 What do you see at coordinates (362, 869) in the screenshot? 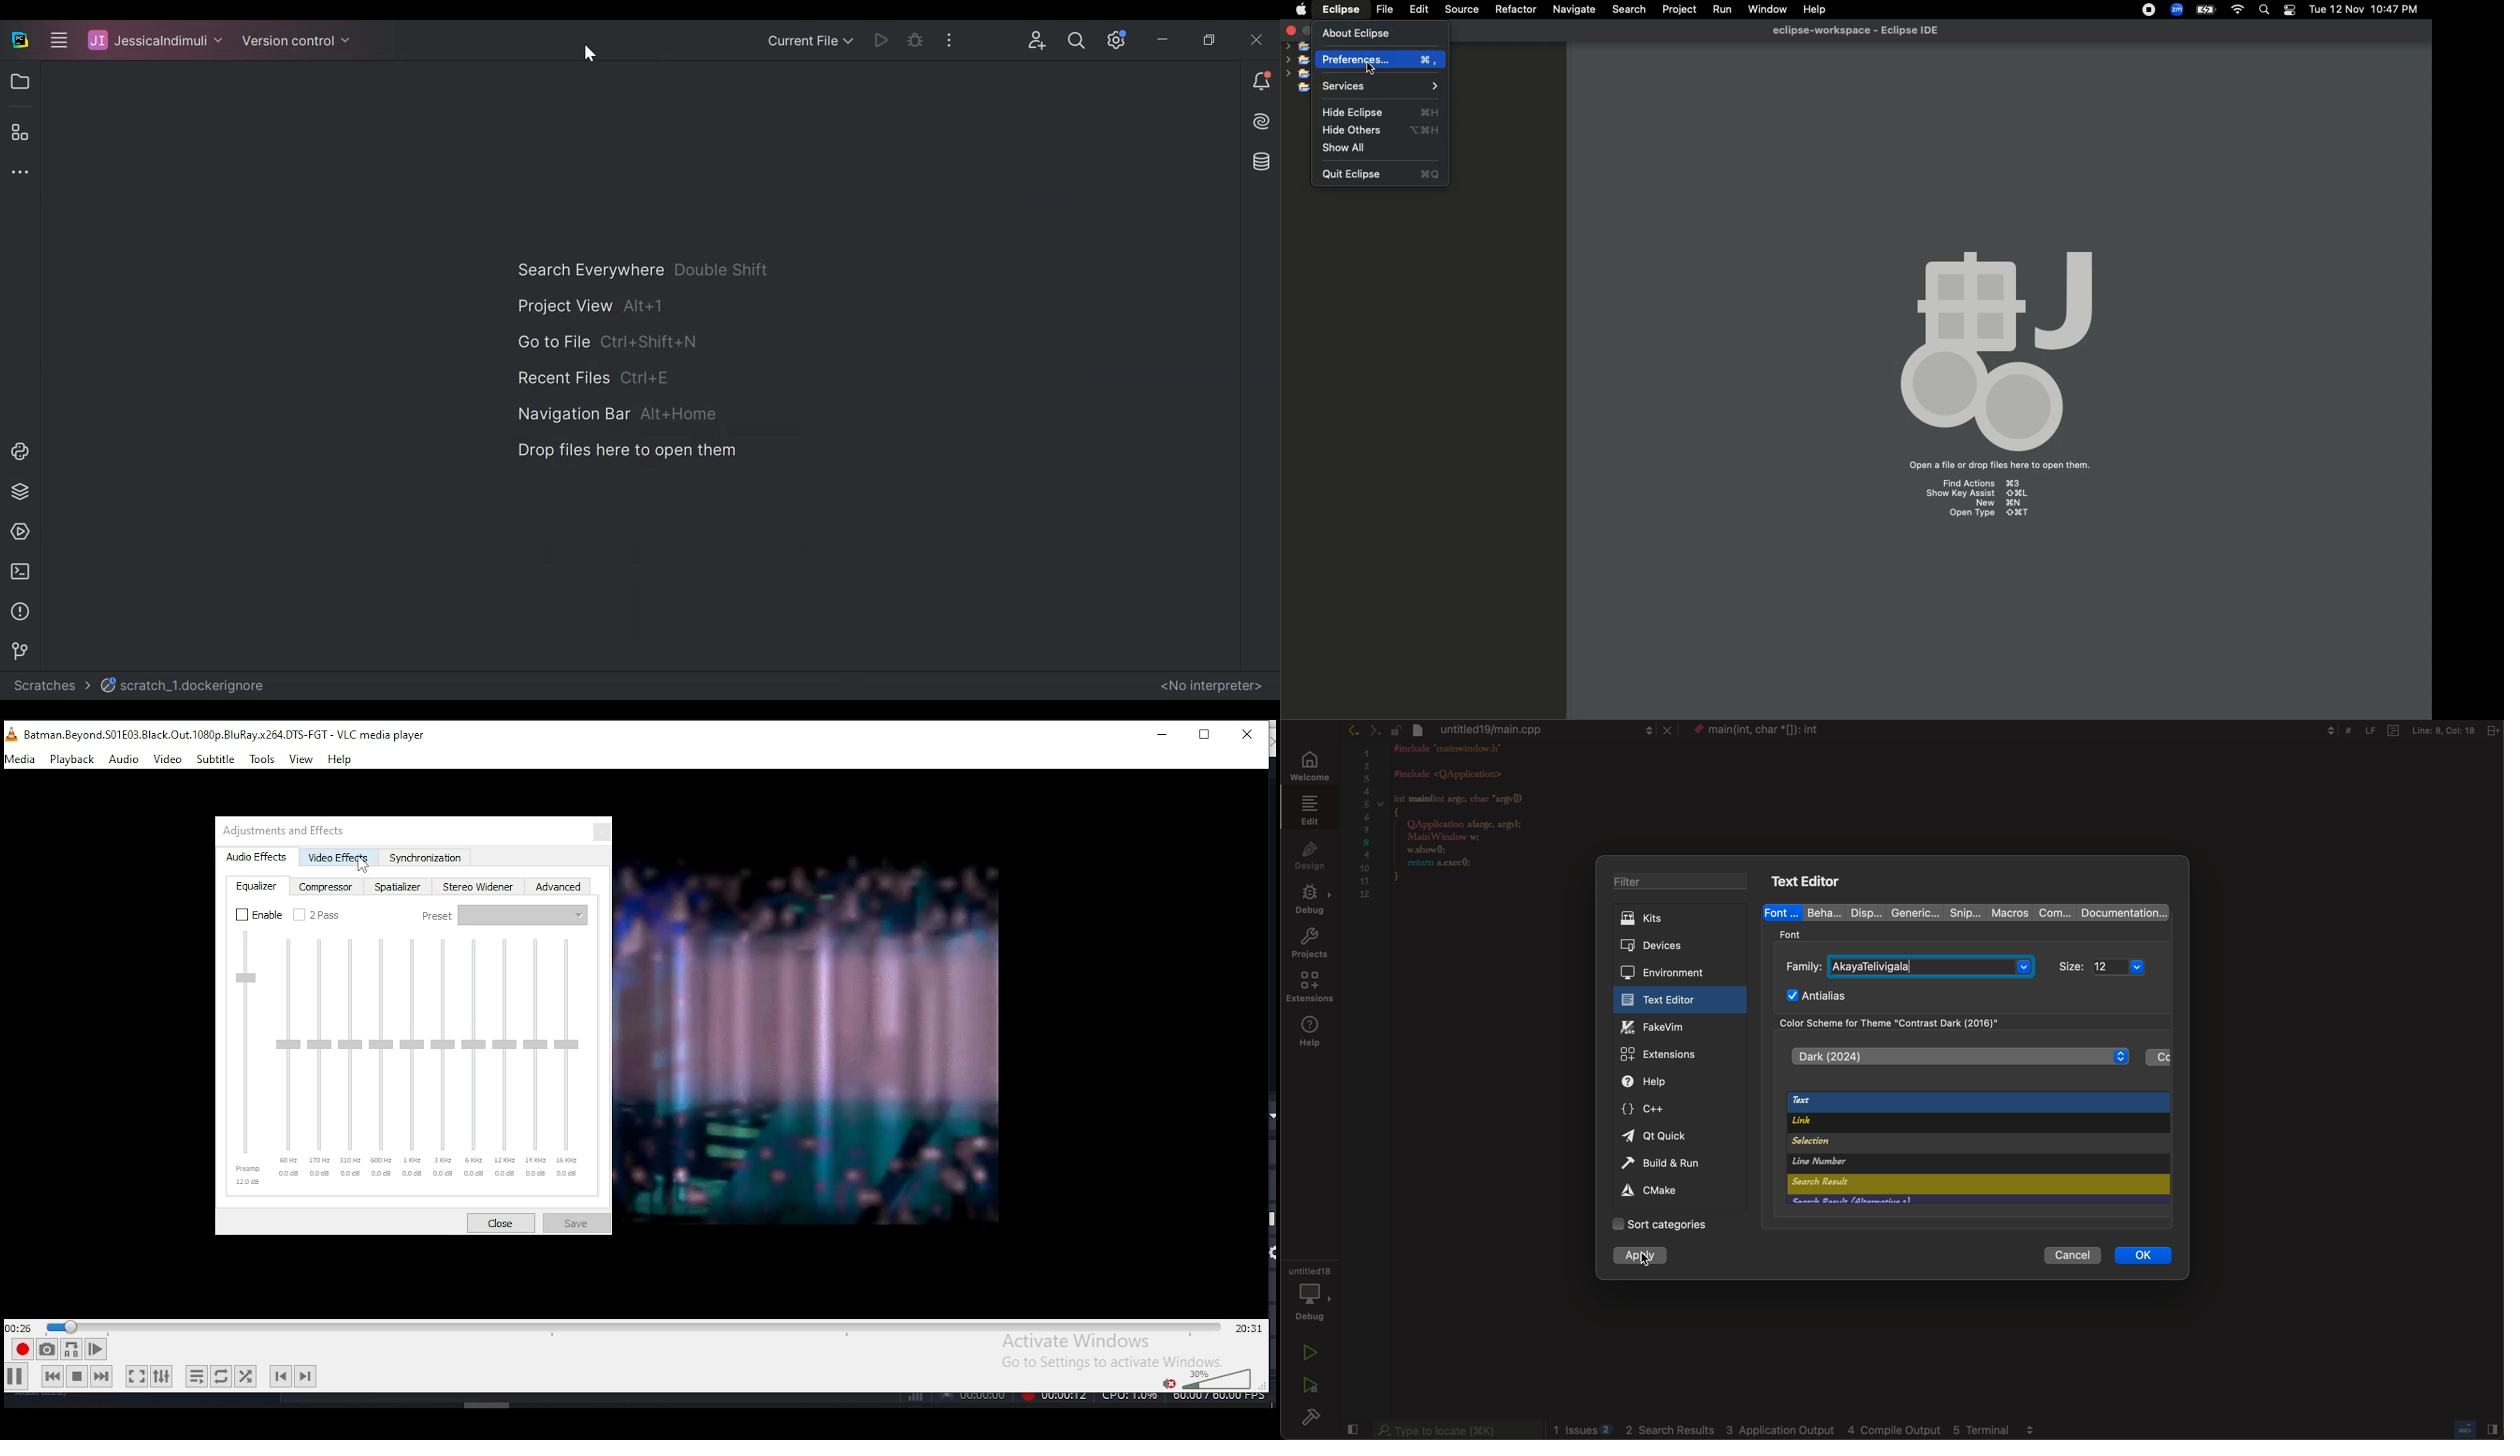
I see `` at bounding box center [362, 869].